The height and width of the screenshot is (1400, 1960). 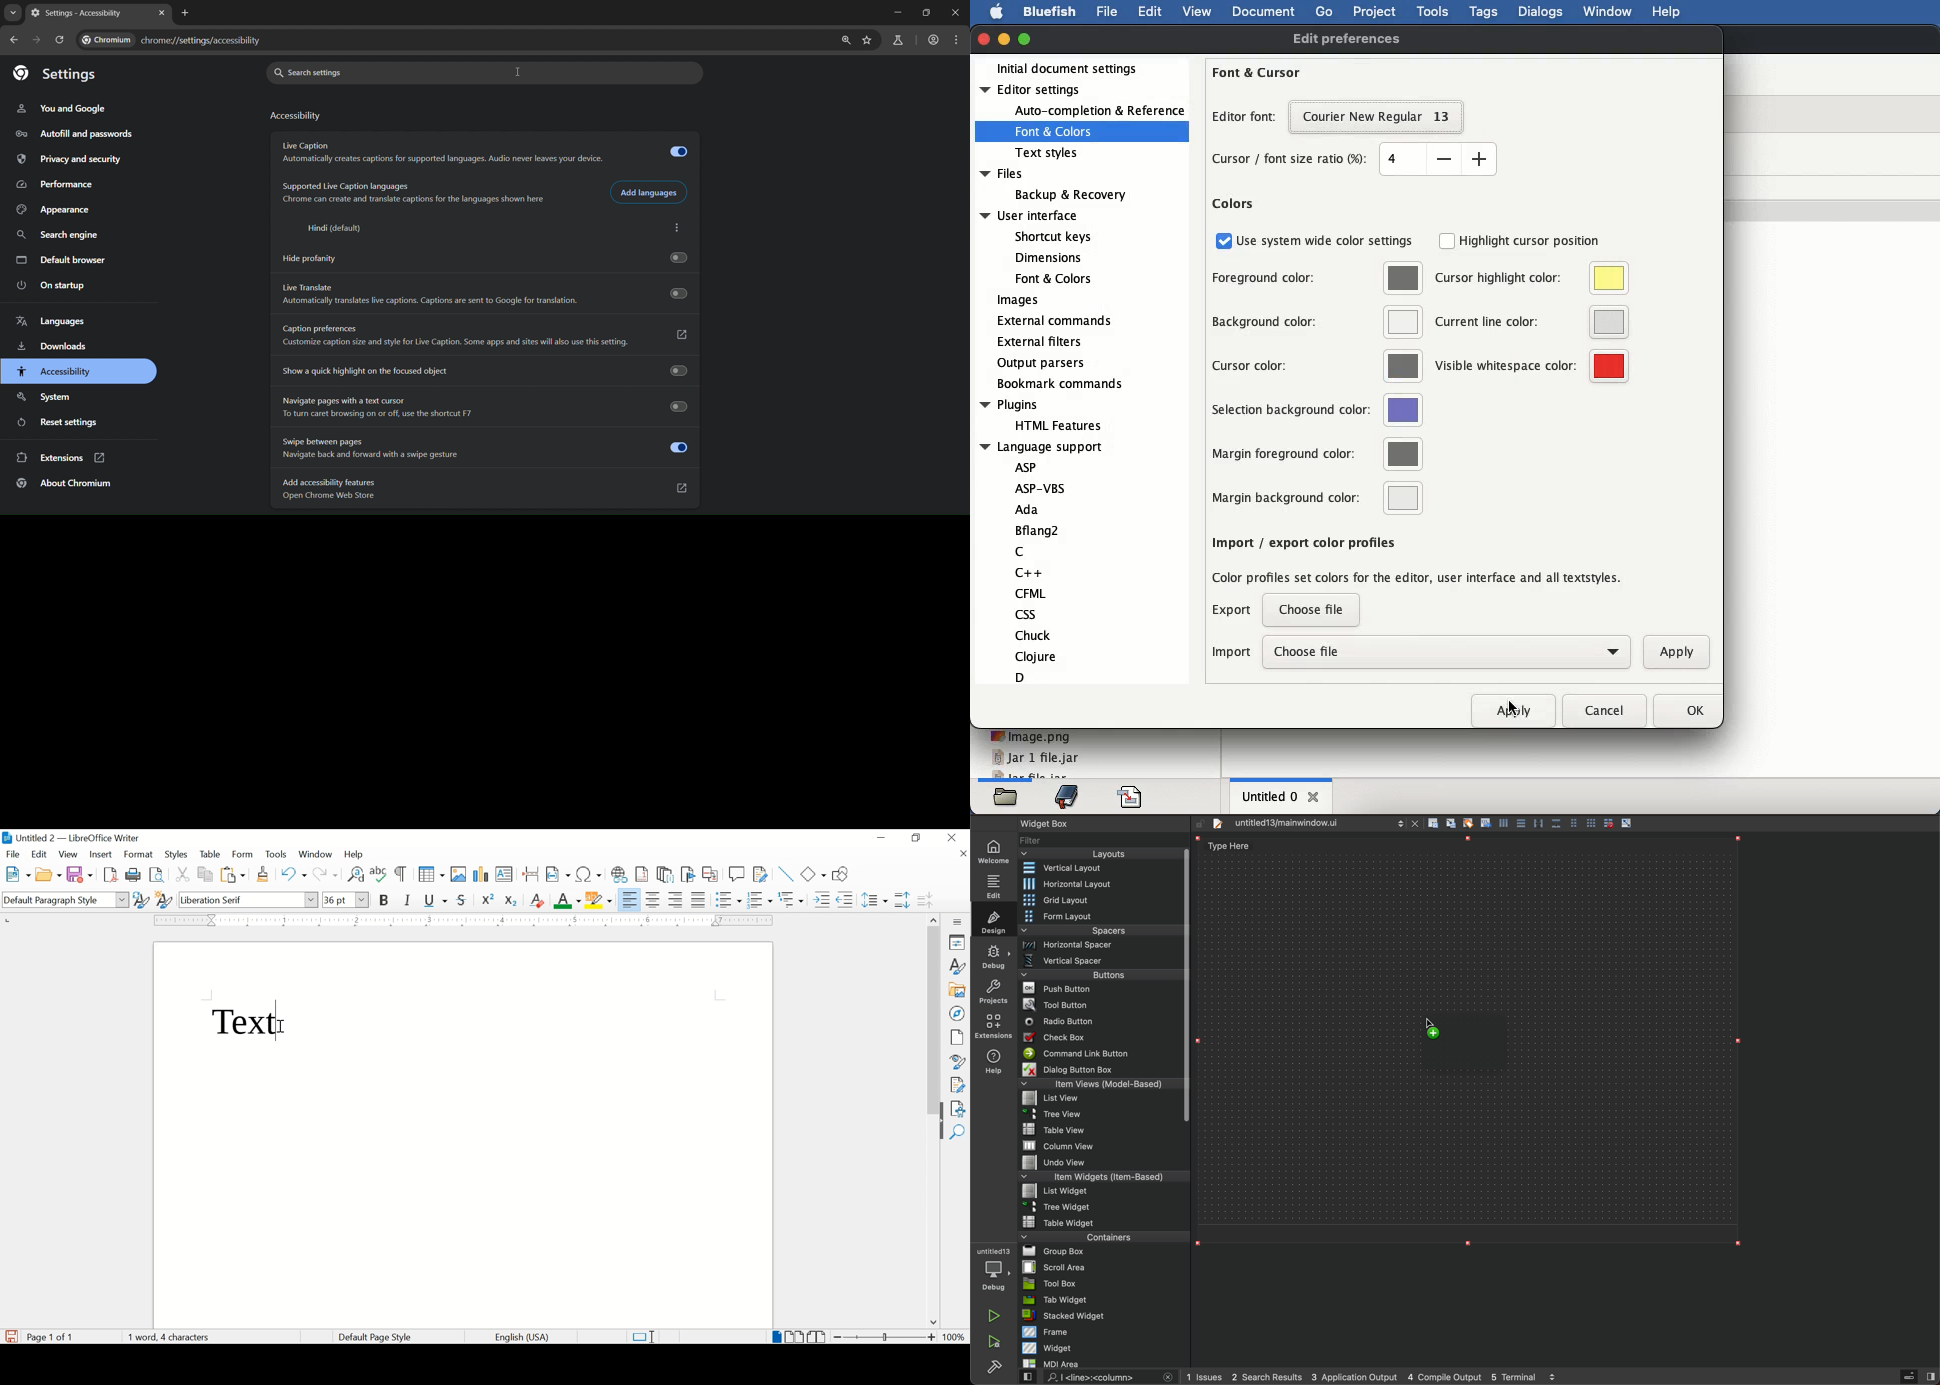 I want to click on Horizontal layout, so click(x=1102, y=885).